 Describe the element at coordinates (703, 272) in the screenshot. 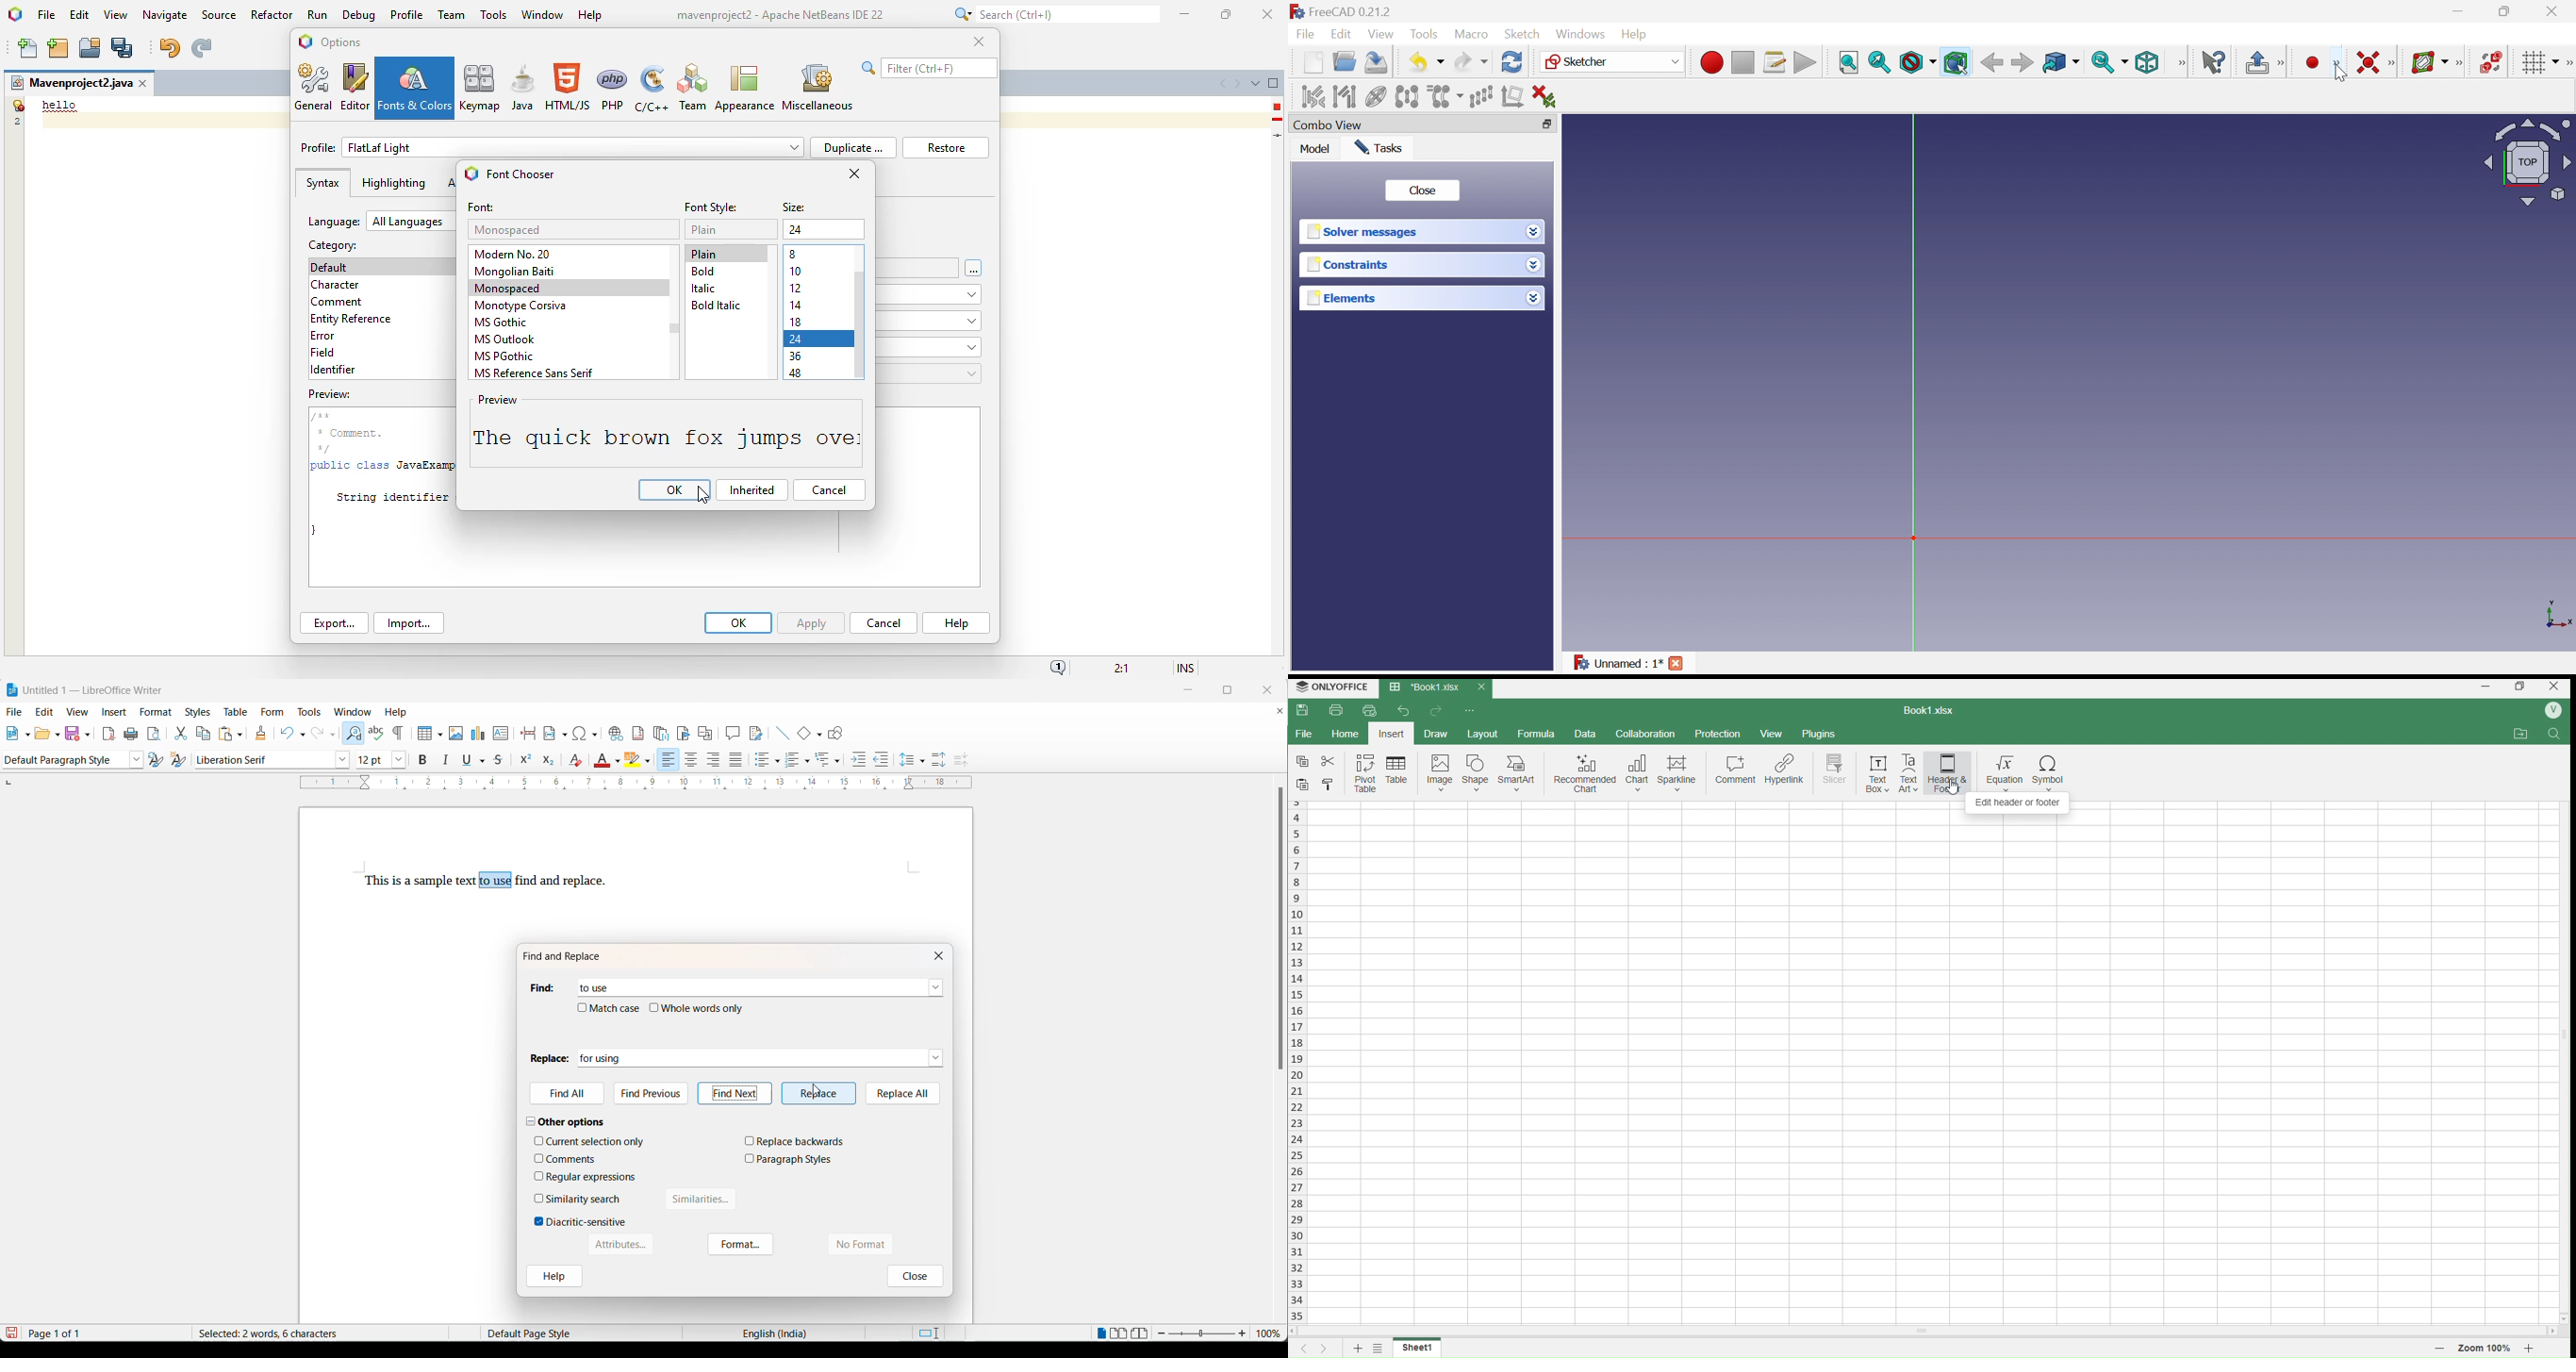

I see `bold` at that location.